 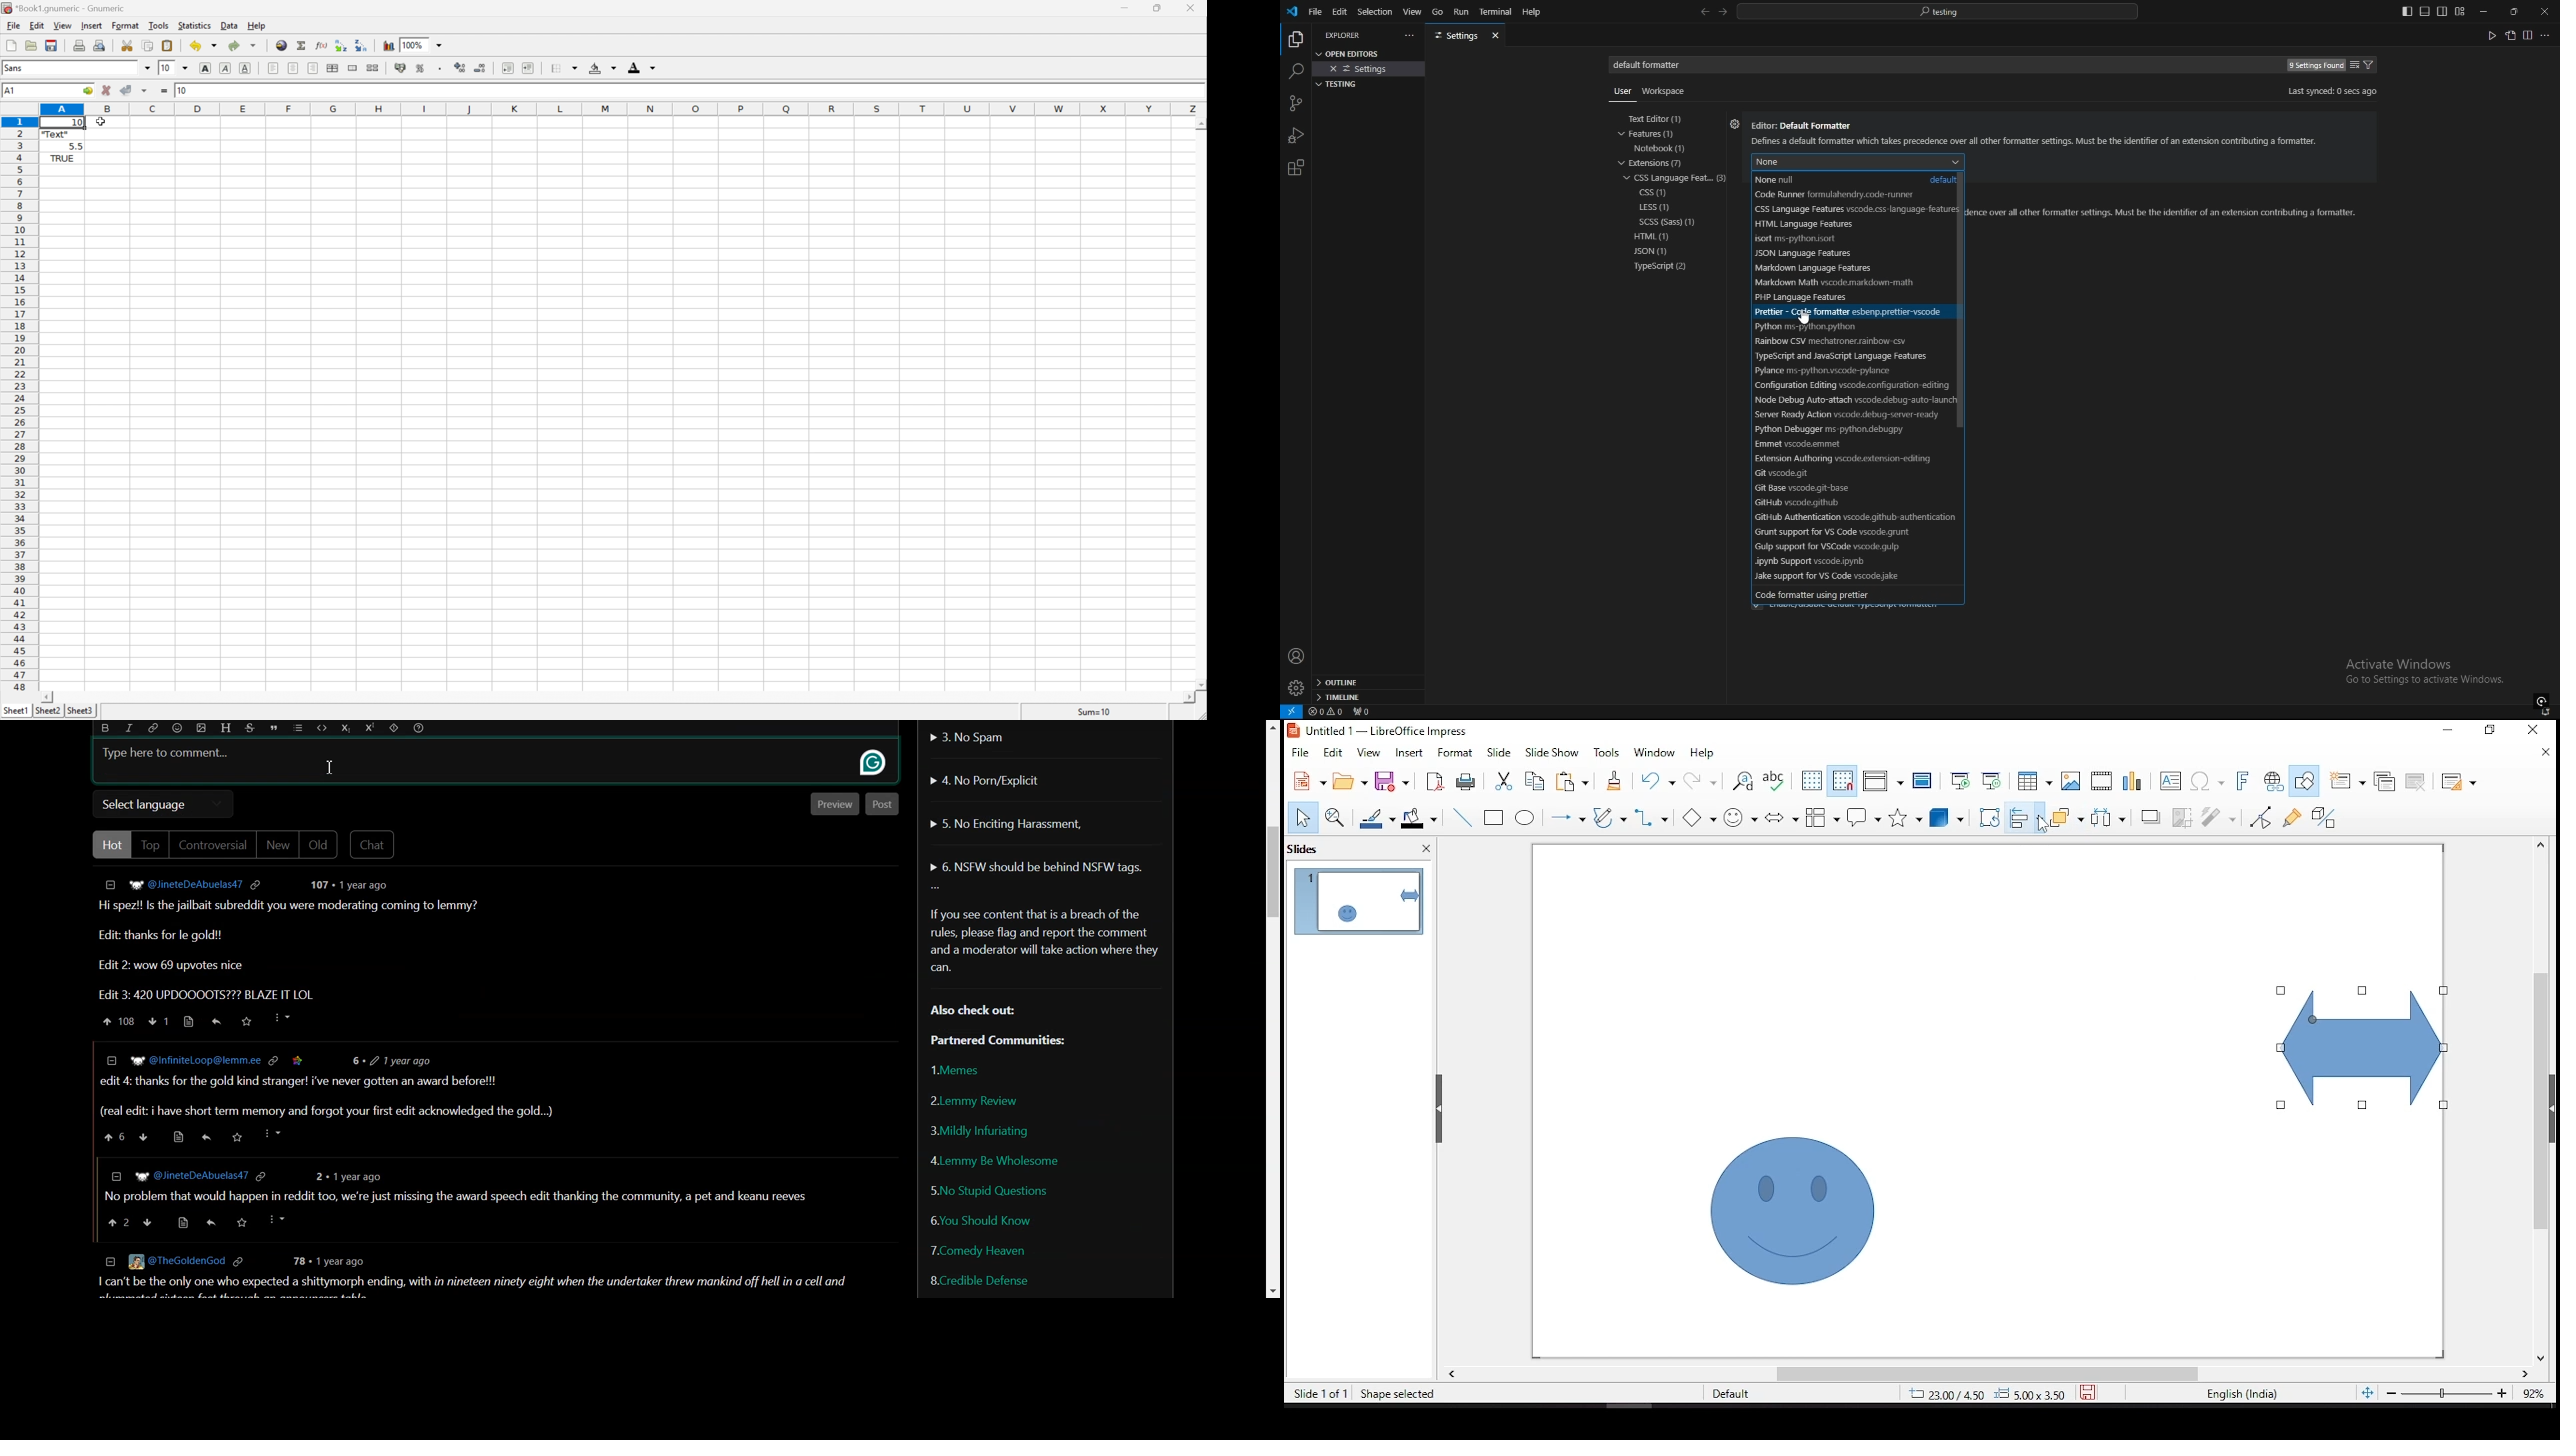 I want to click on Format selection as accounting, so click(x=400, y=68).